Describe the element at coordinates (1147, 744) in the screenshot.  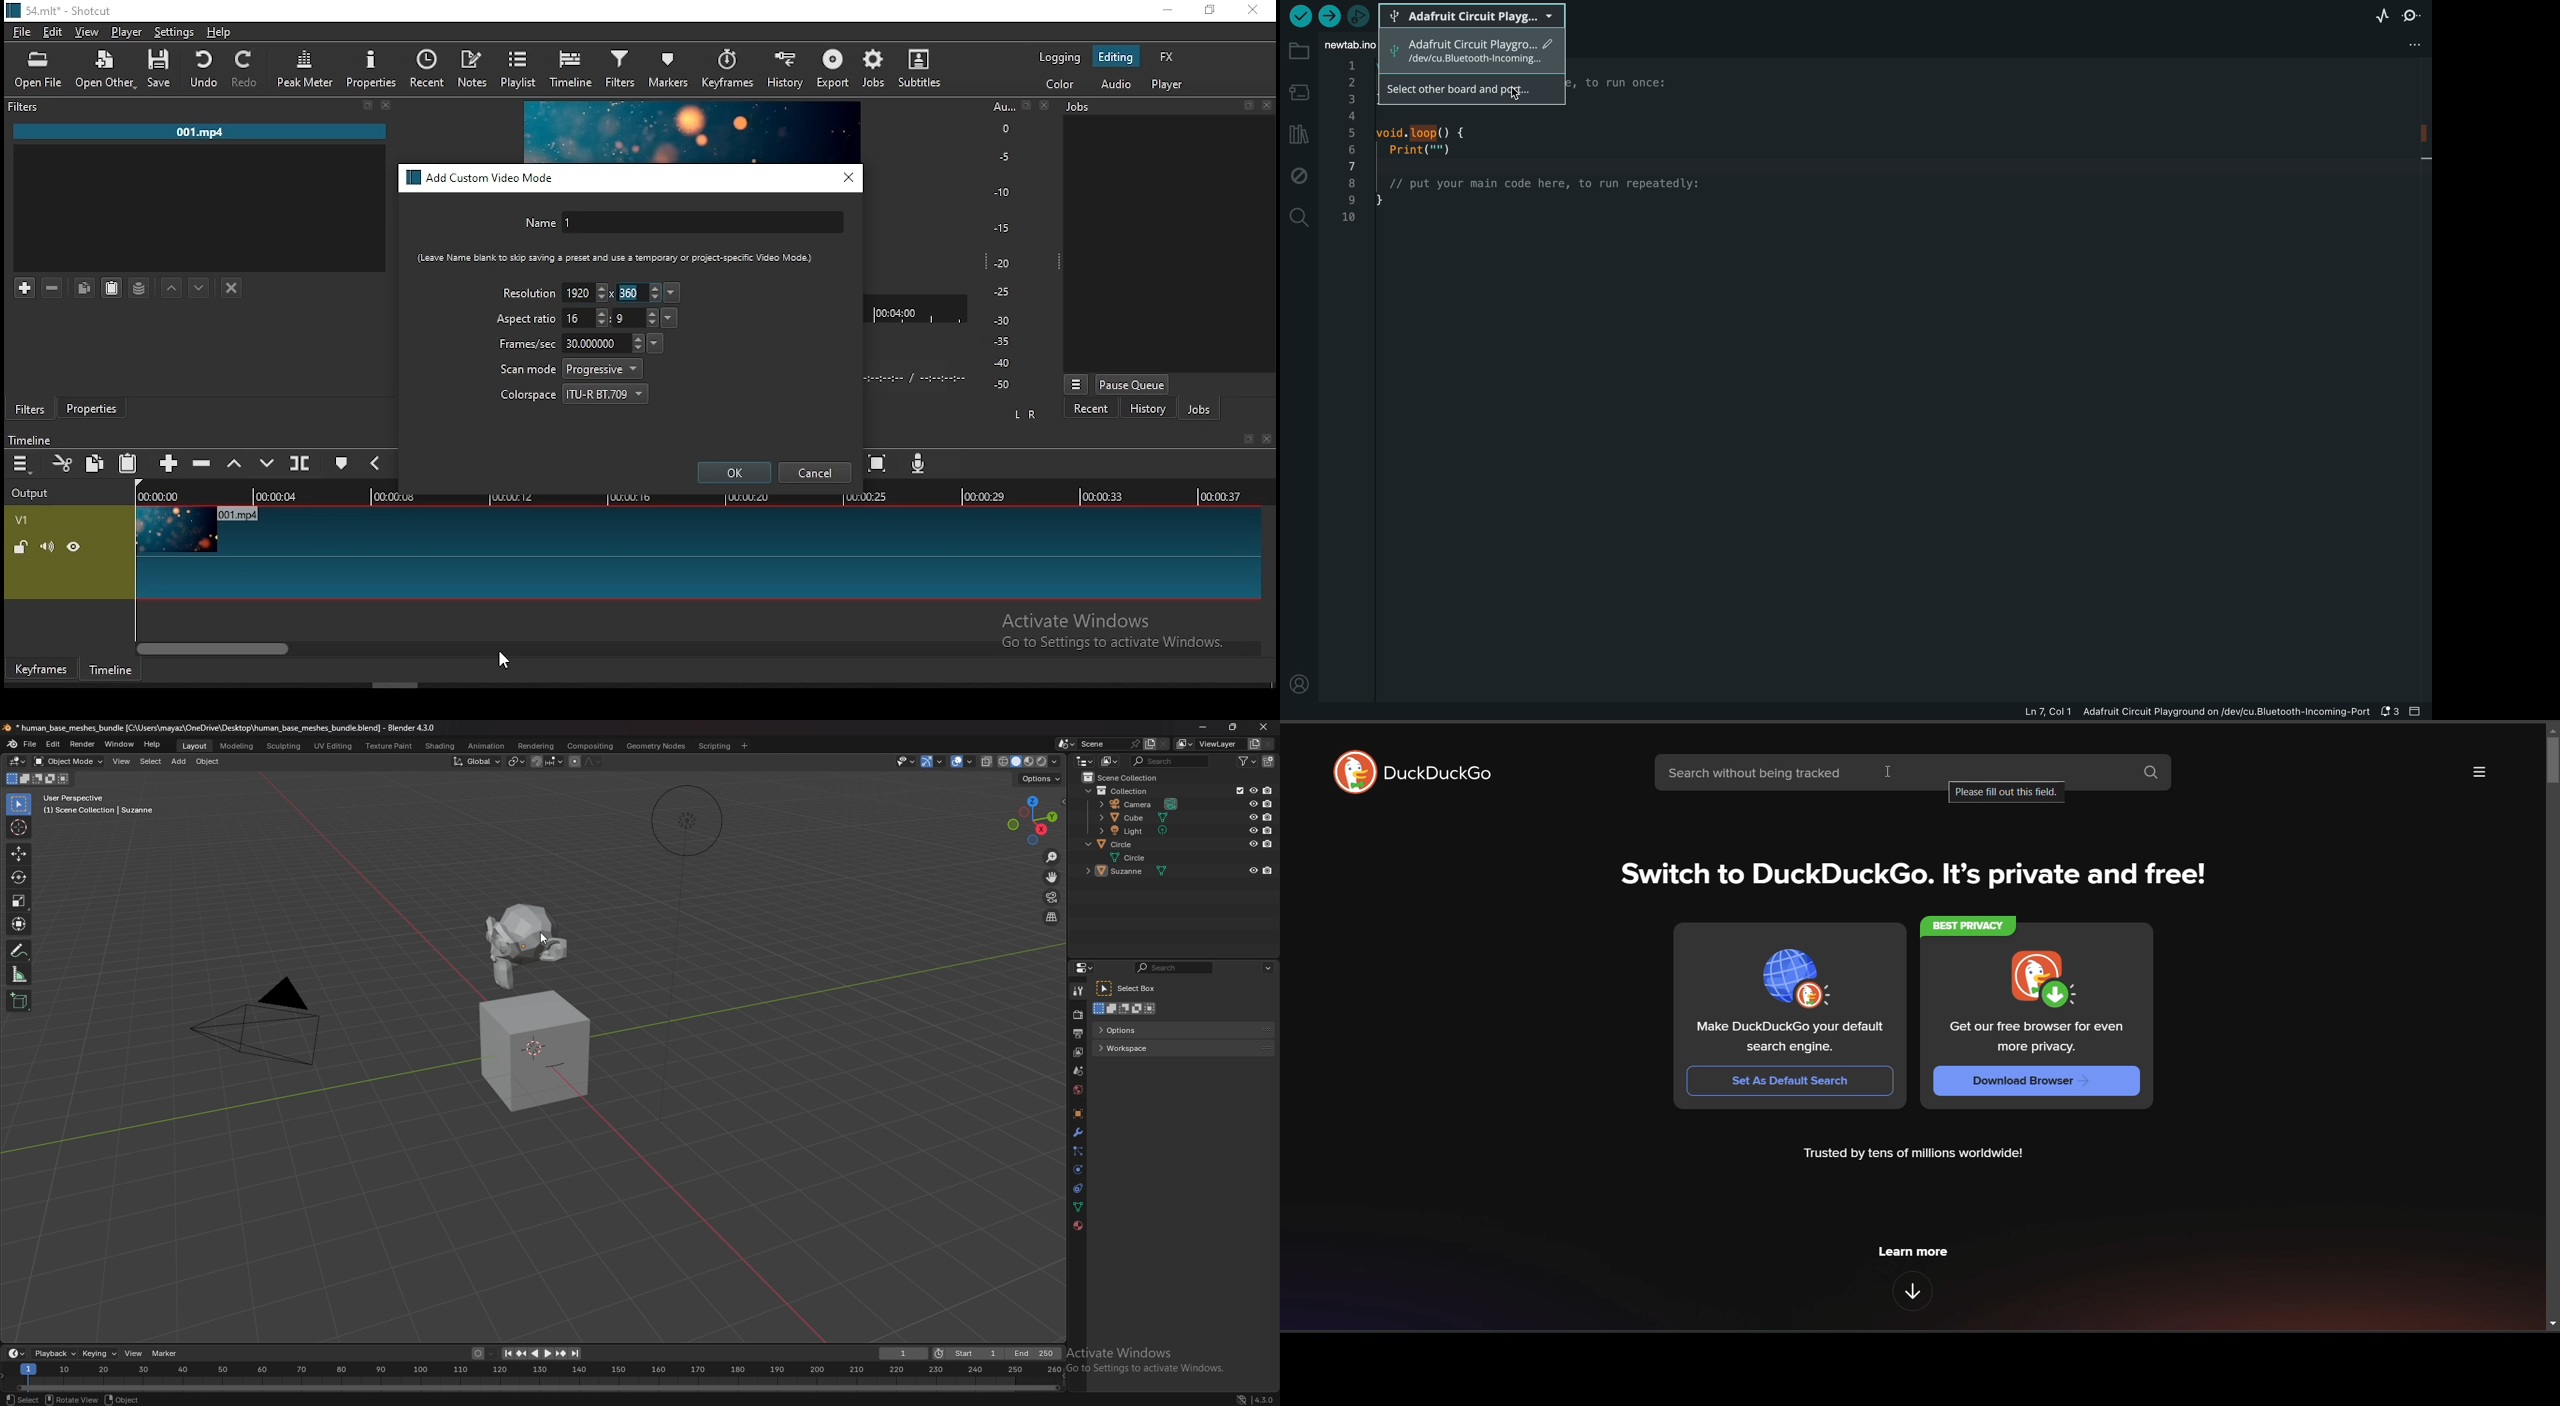
I see `add scene` at that location.